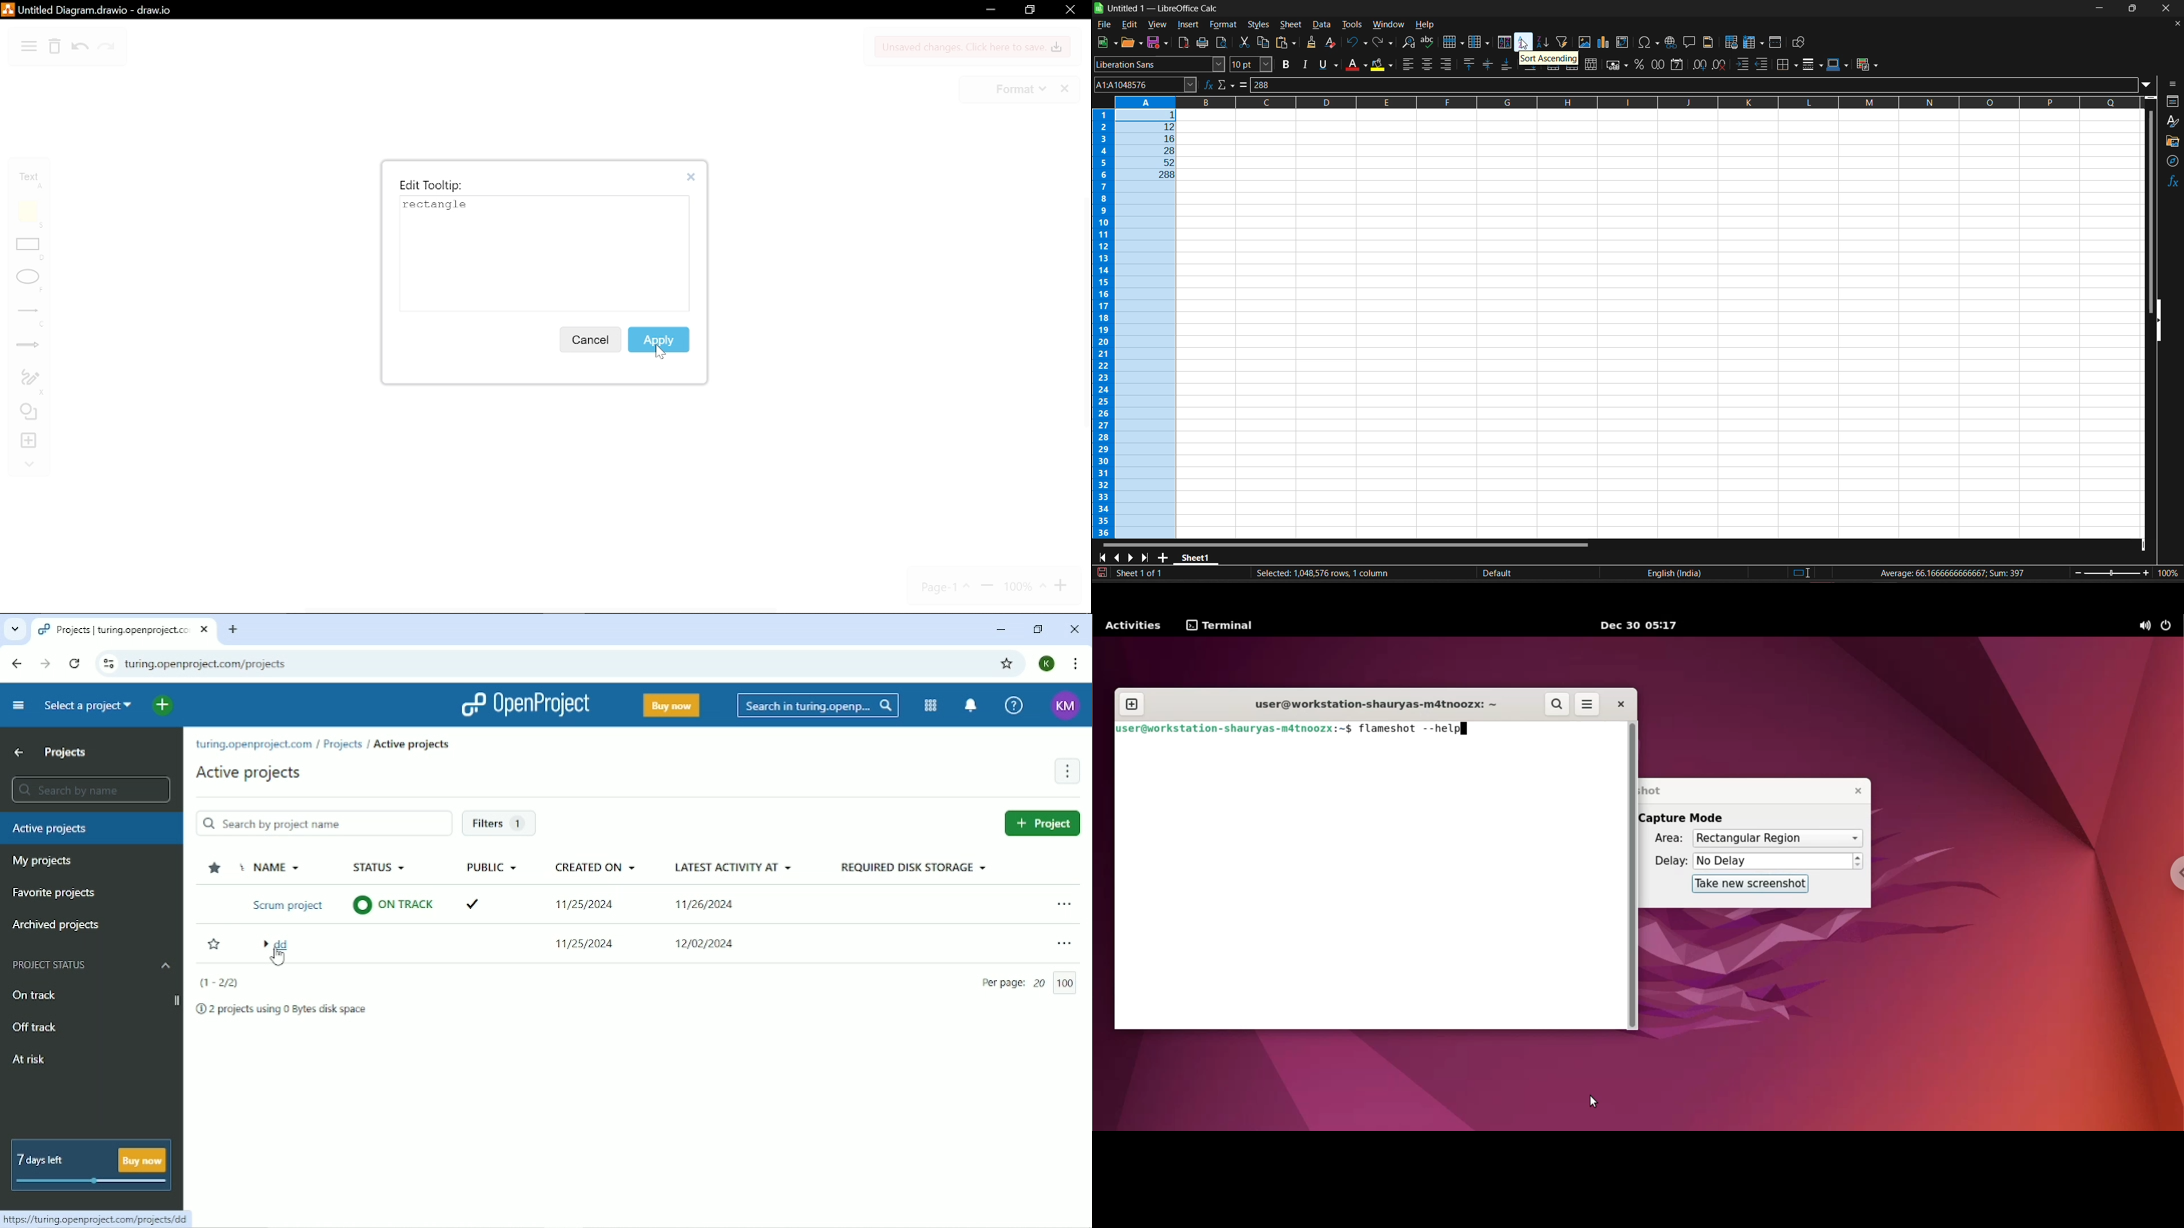  I want to click on select function, so click(1226, 85).